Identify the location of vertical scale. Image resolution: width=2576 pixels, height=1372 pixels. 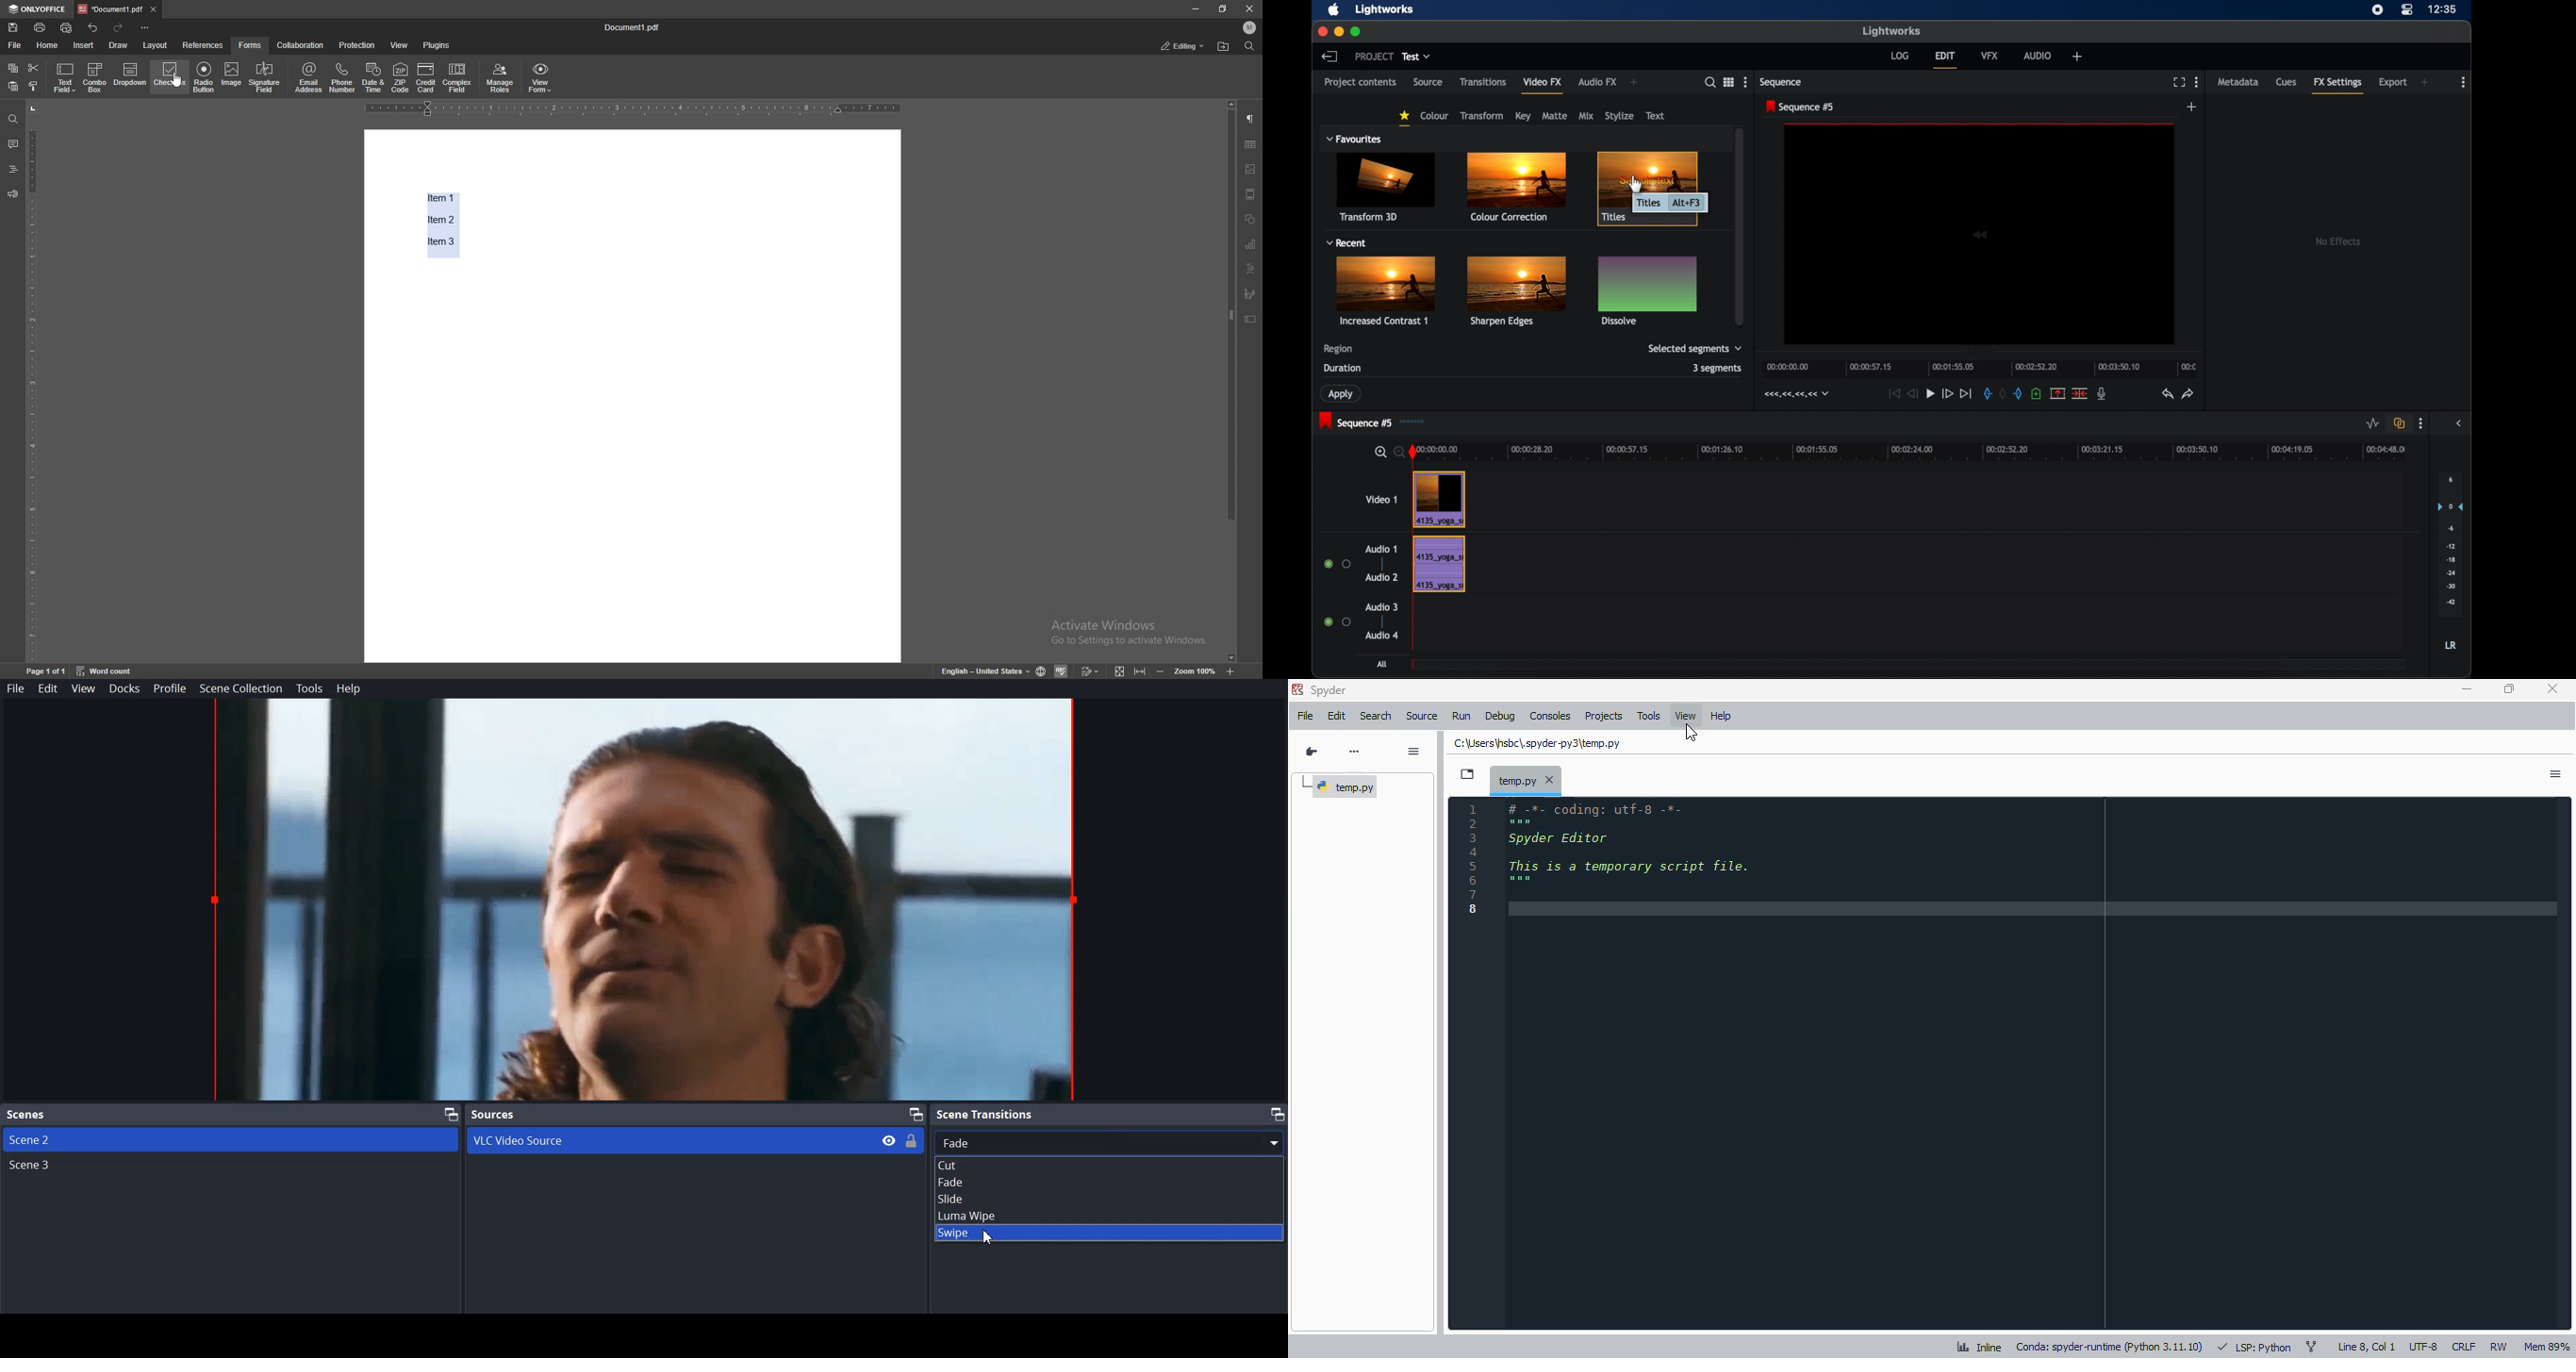
(34, 381).